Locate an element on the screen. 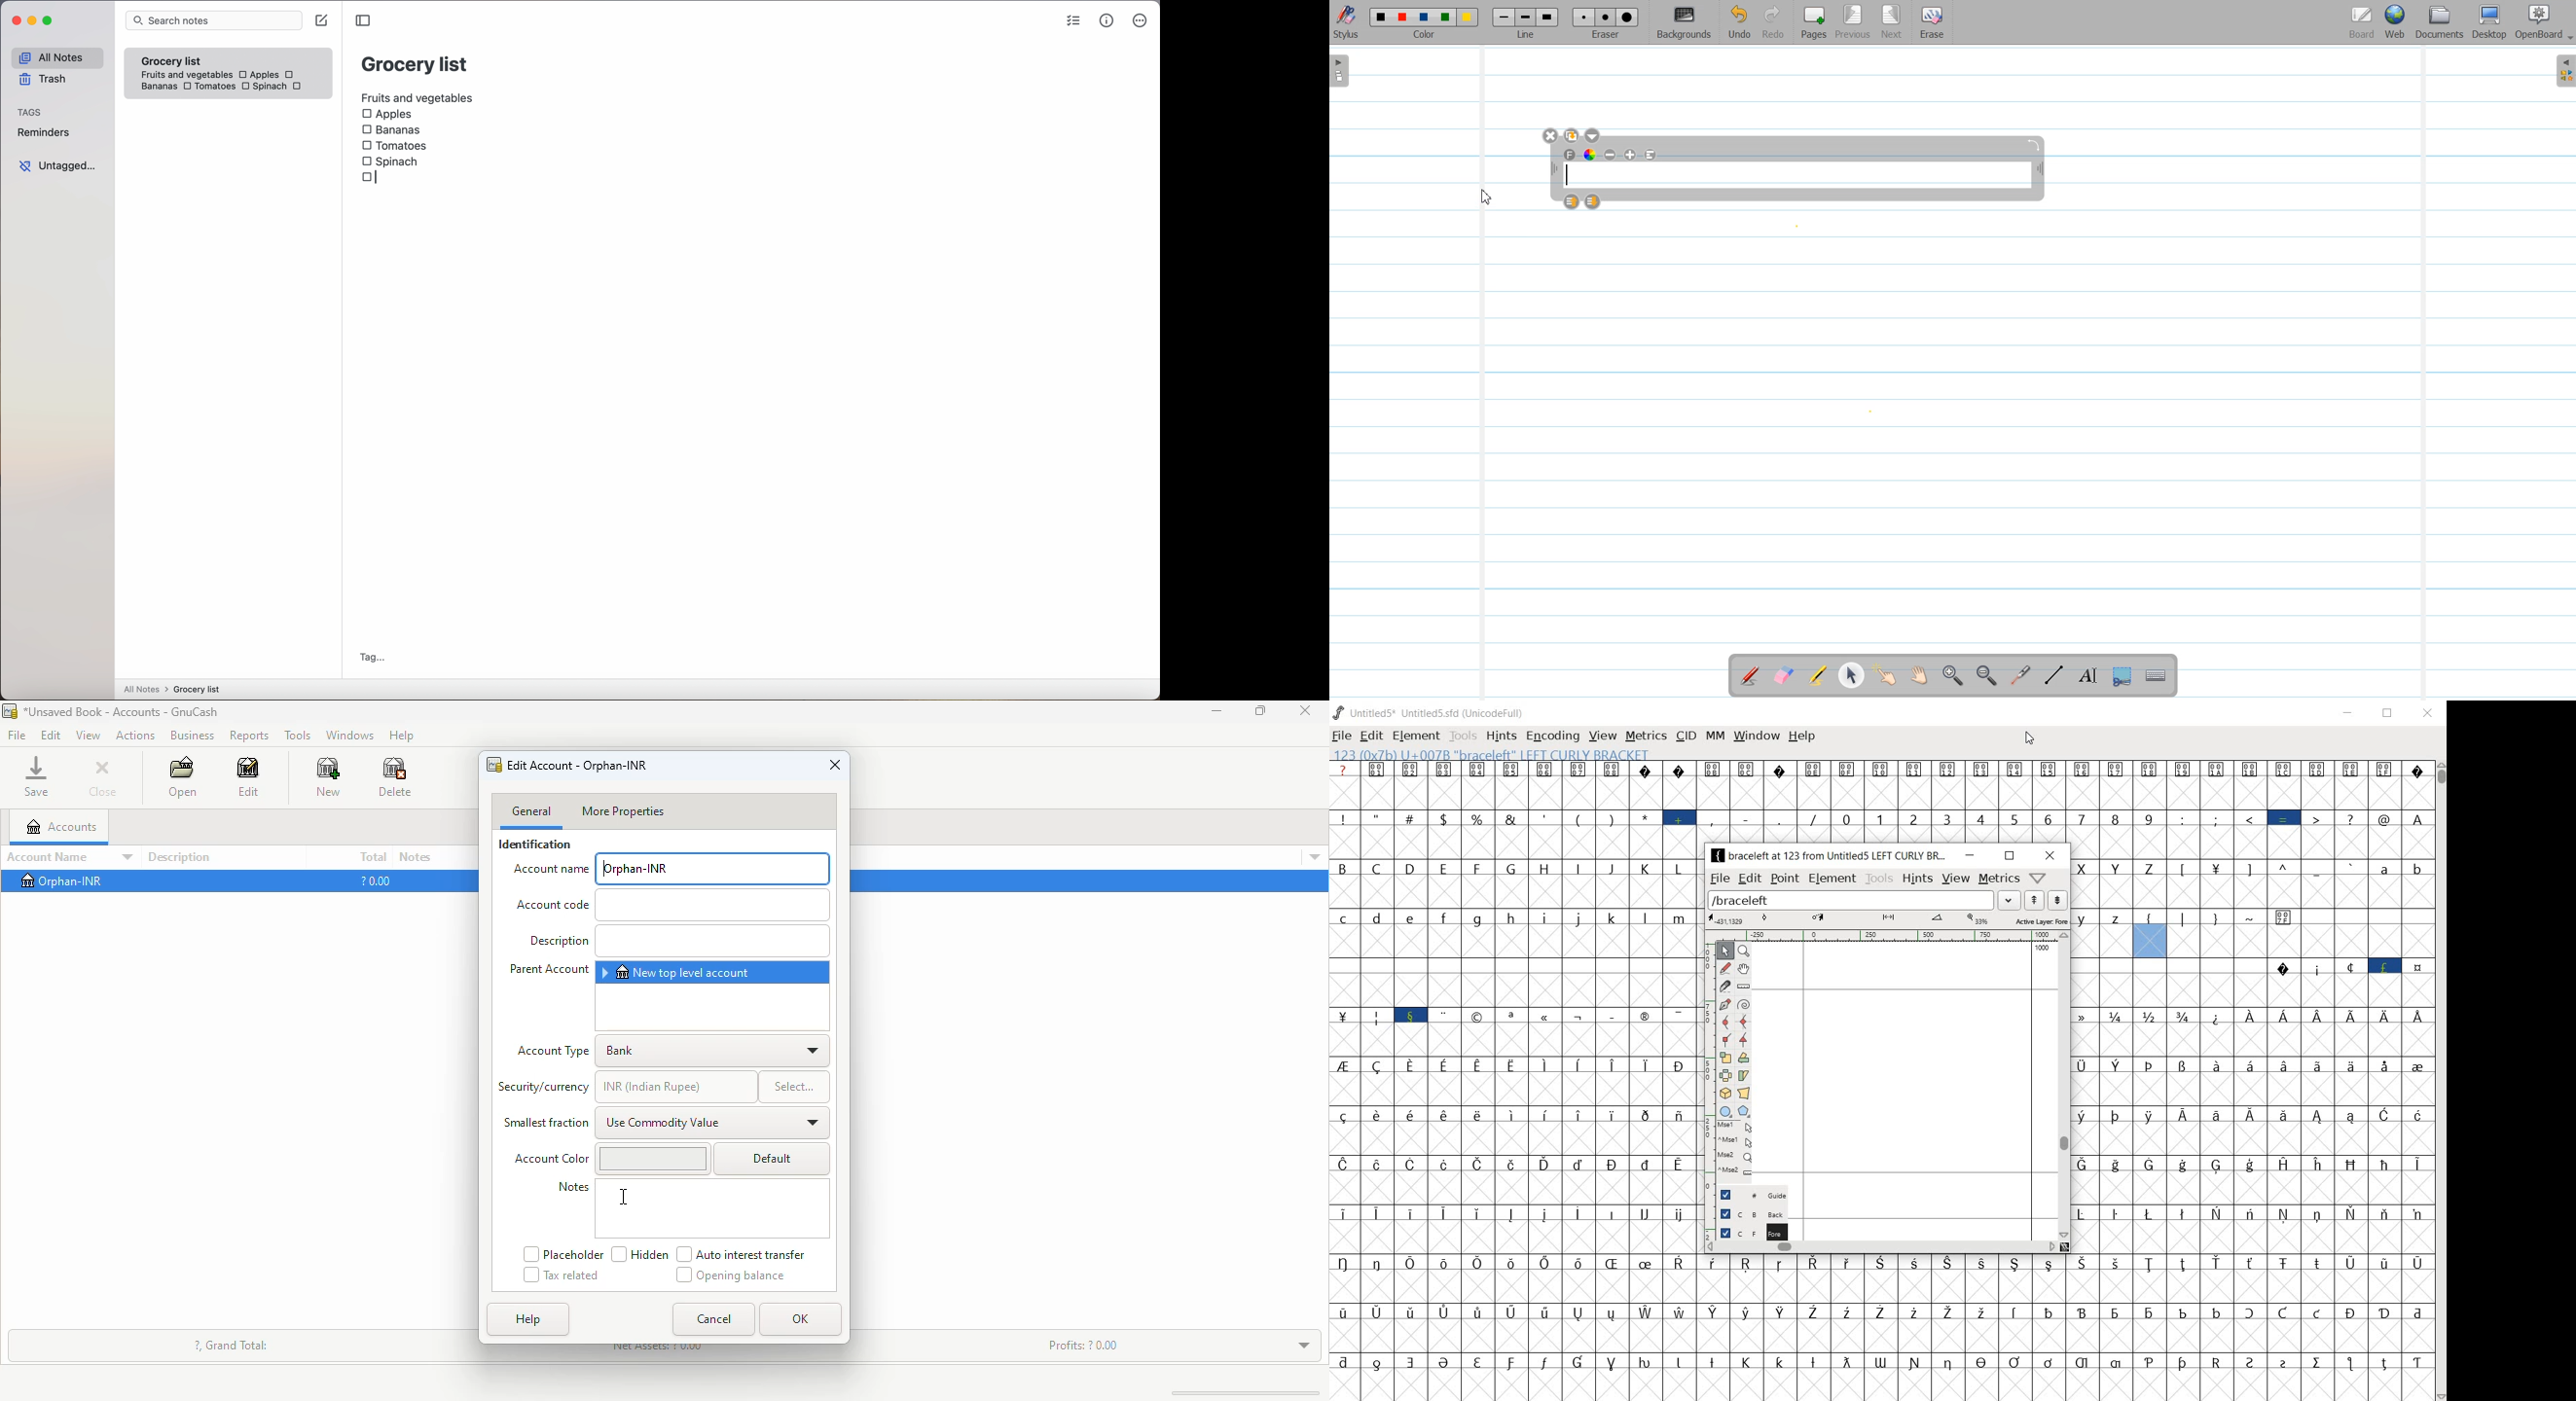 This screenshot has width=2576, height=1428. account name is located at coordinates (71, 857).